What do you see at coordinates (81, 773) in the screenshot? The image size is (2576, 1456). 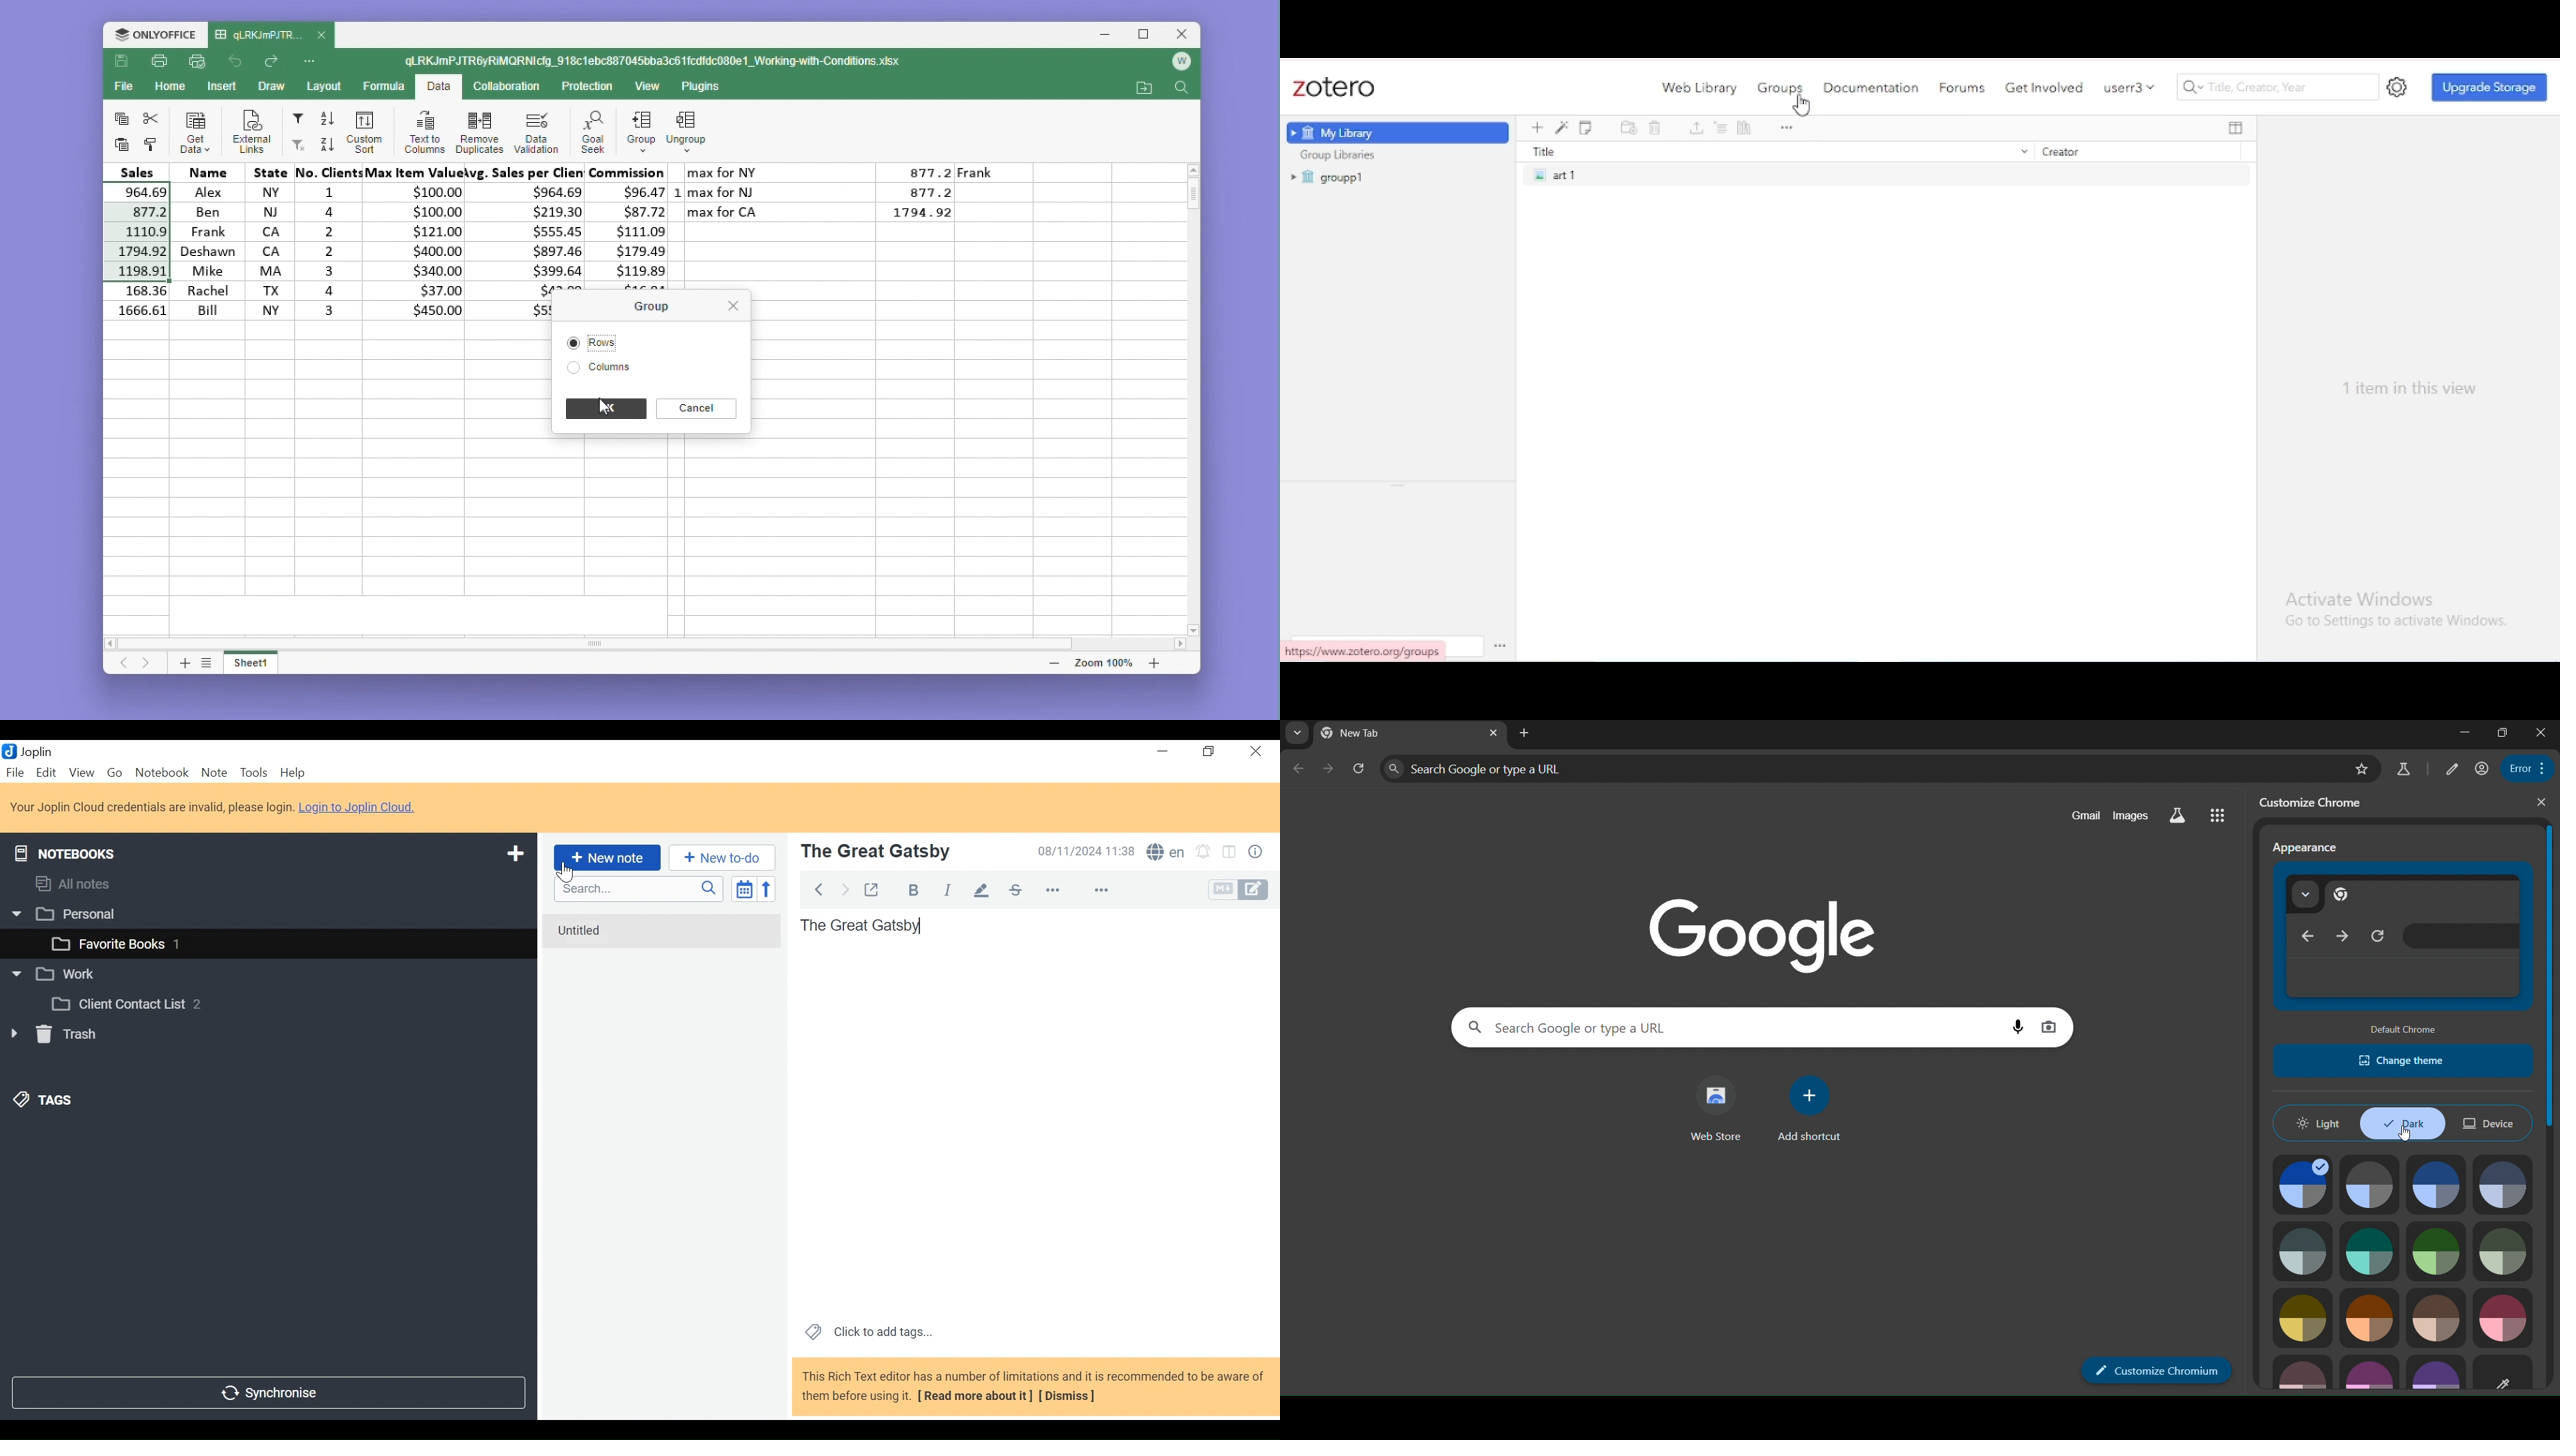 I see `View` at bounding box center [81, 773].